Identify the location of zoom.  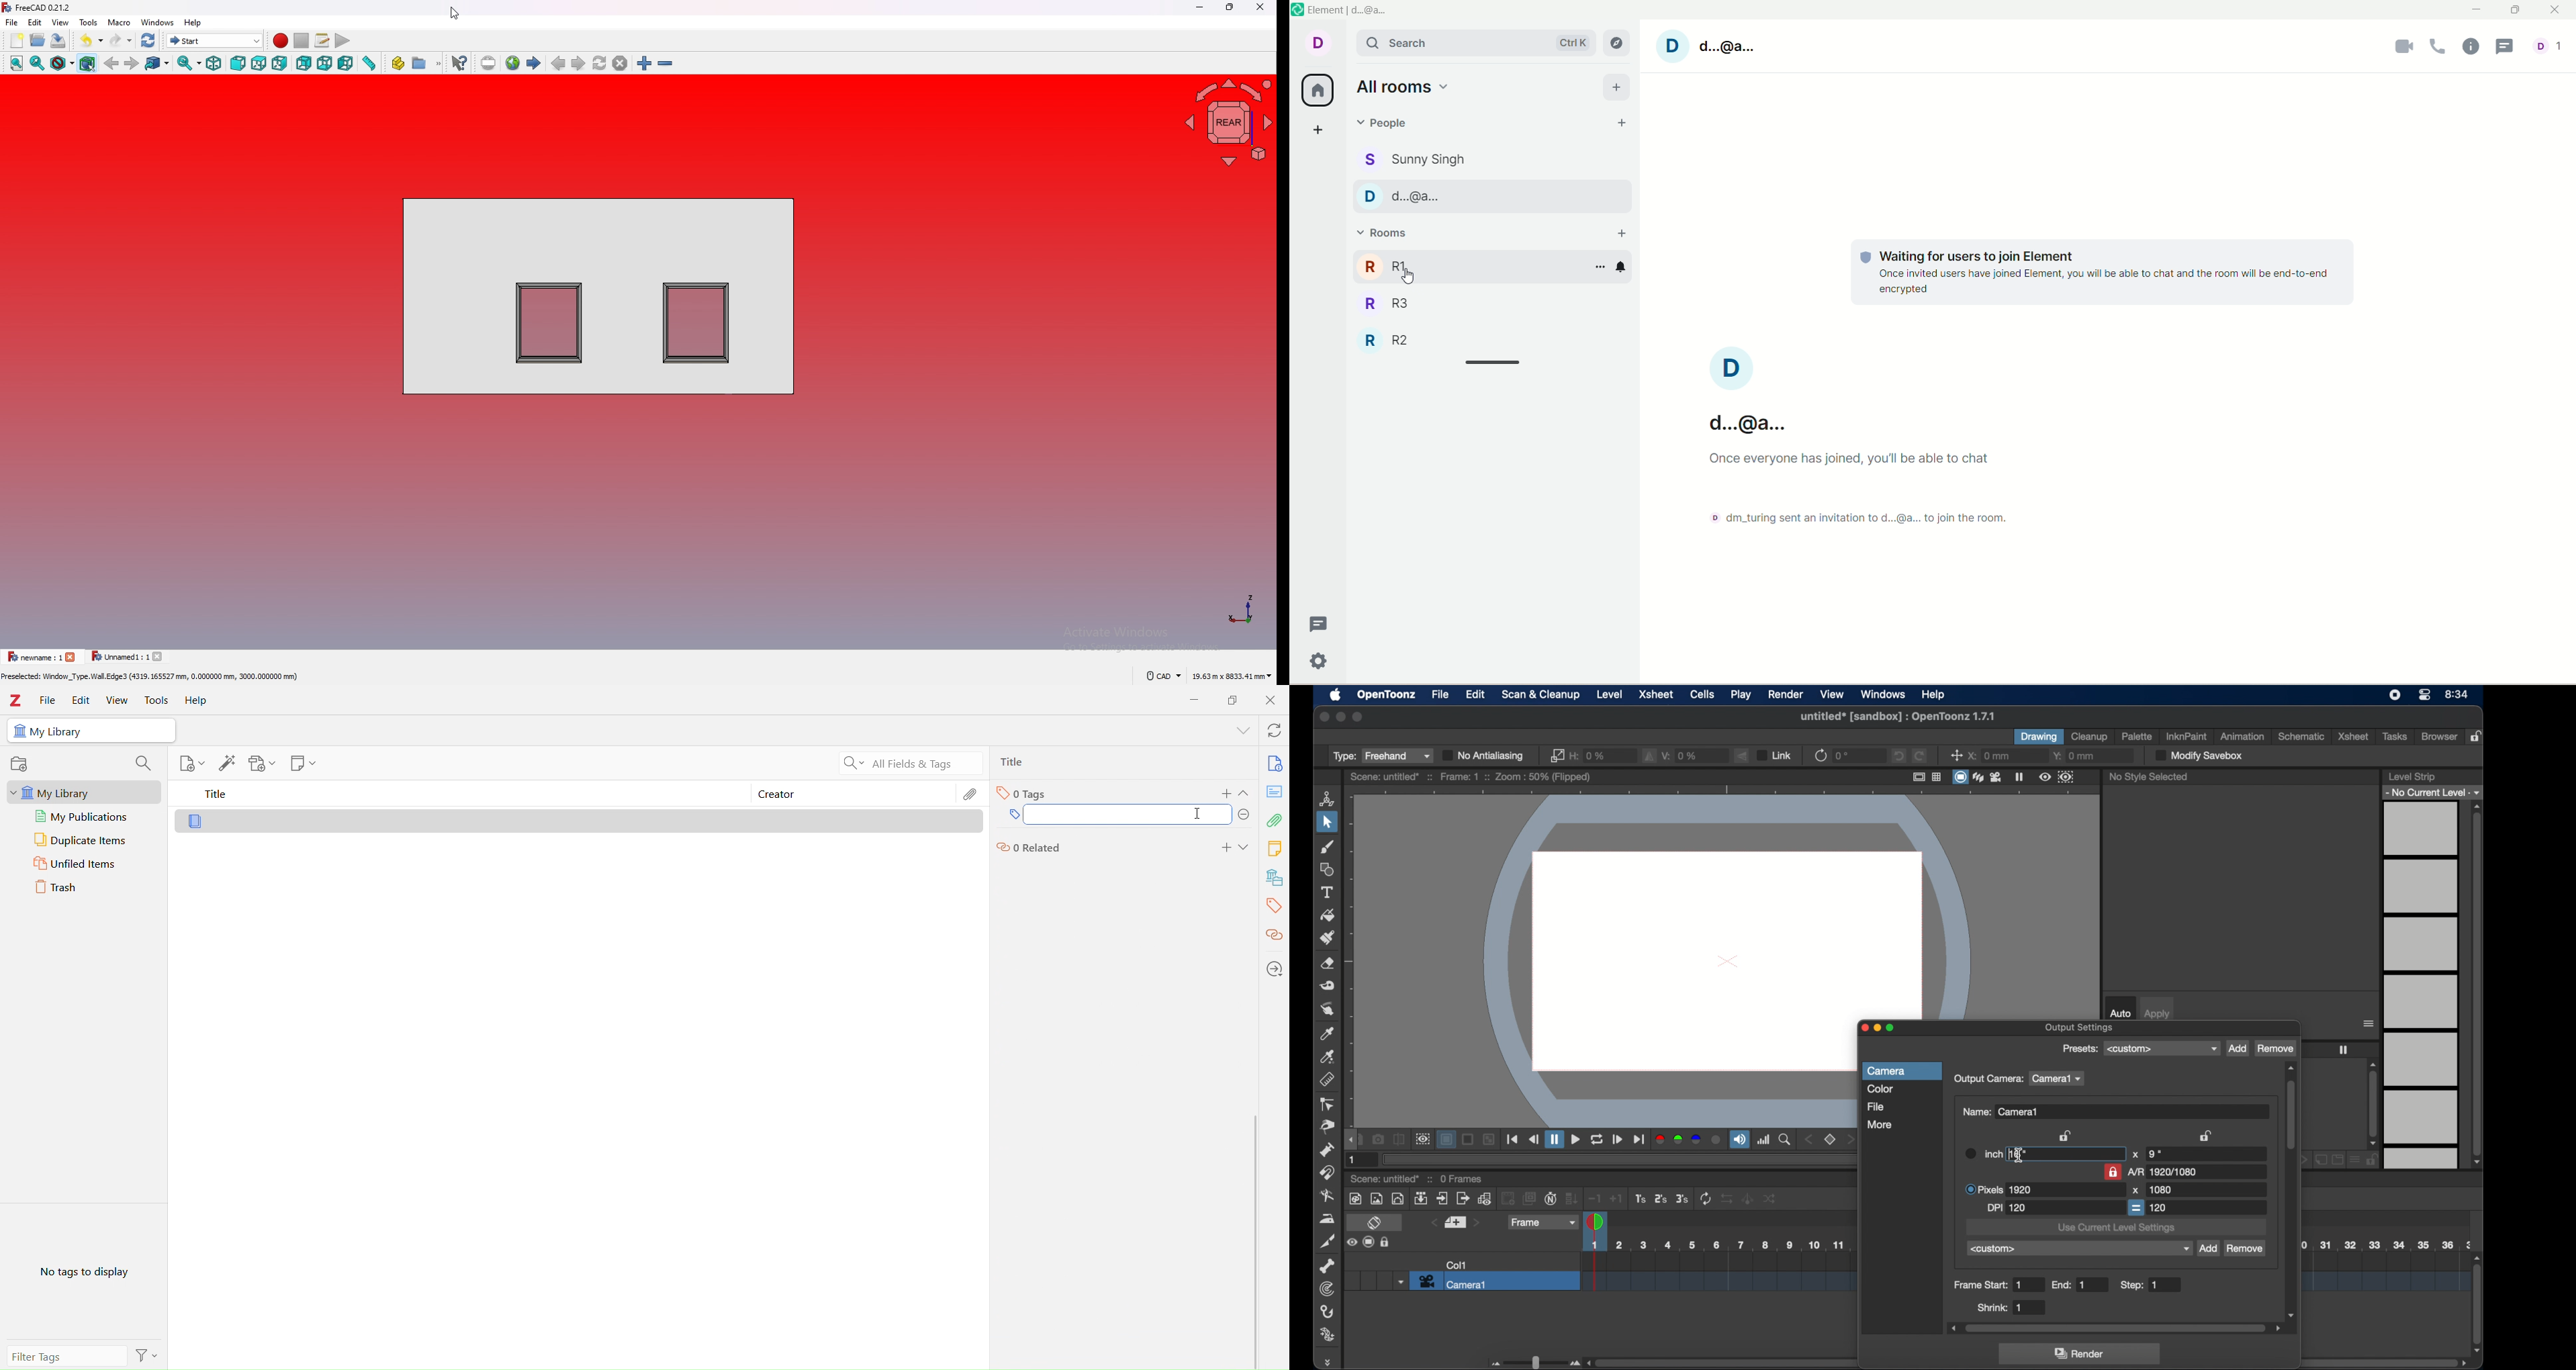
(1785, 1140).